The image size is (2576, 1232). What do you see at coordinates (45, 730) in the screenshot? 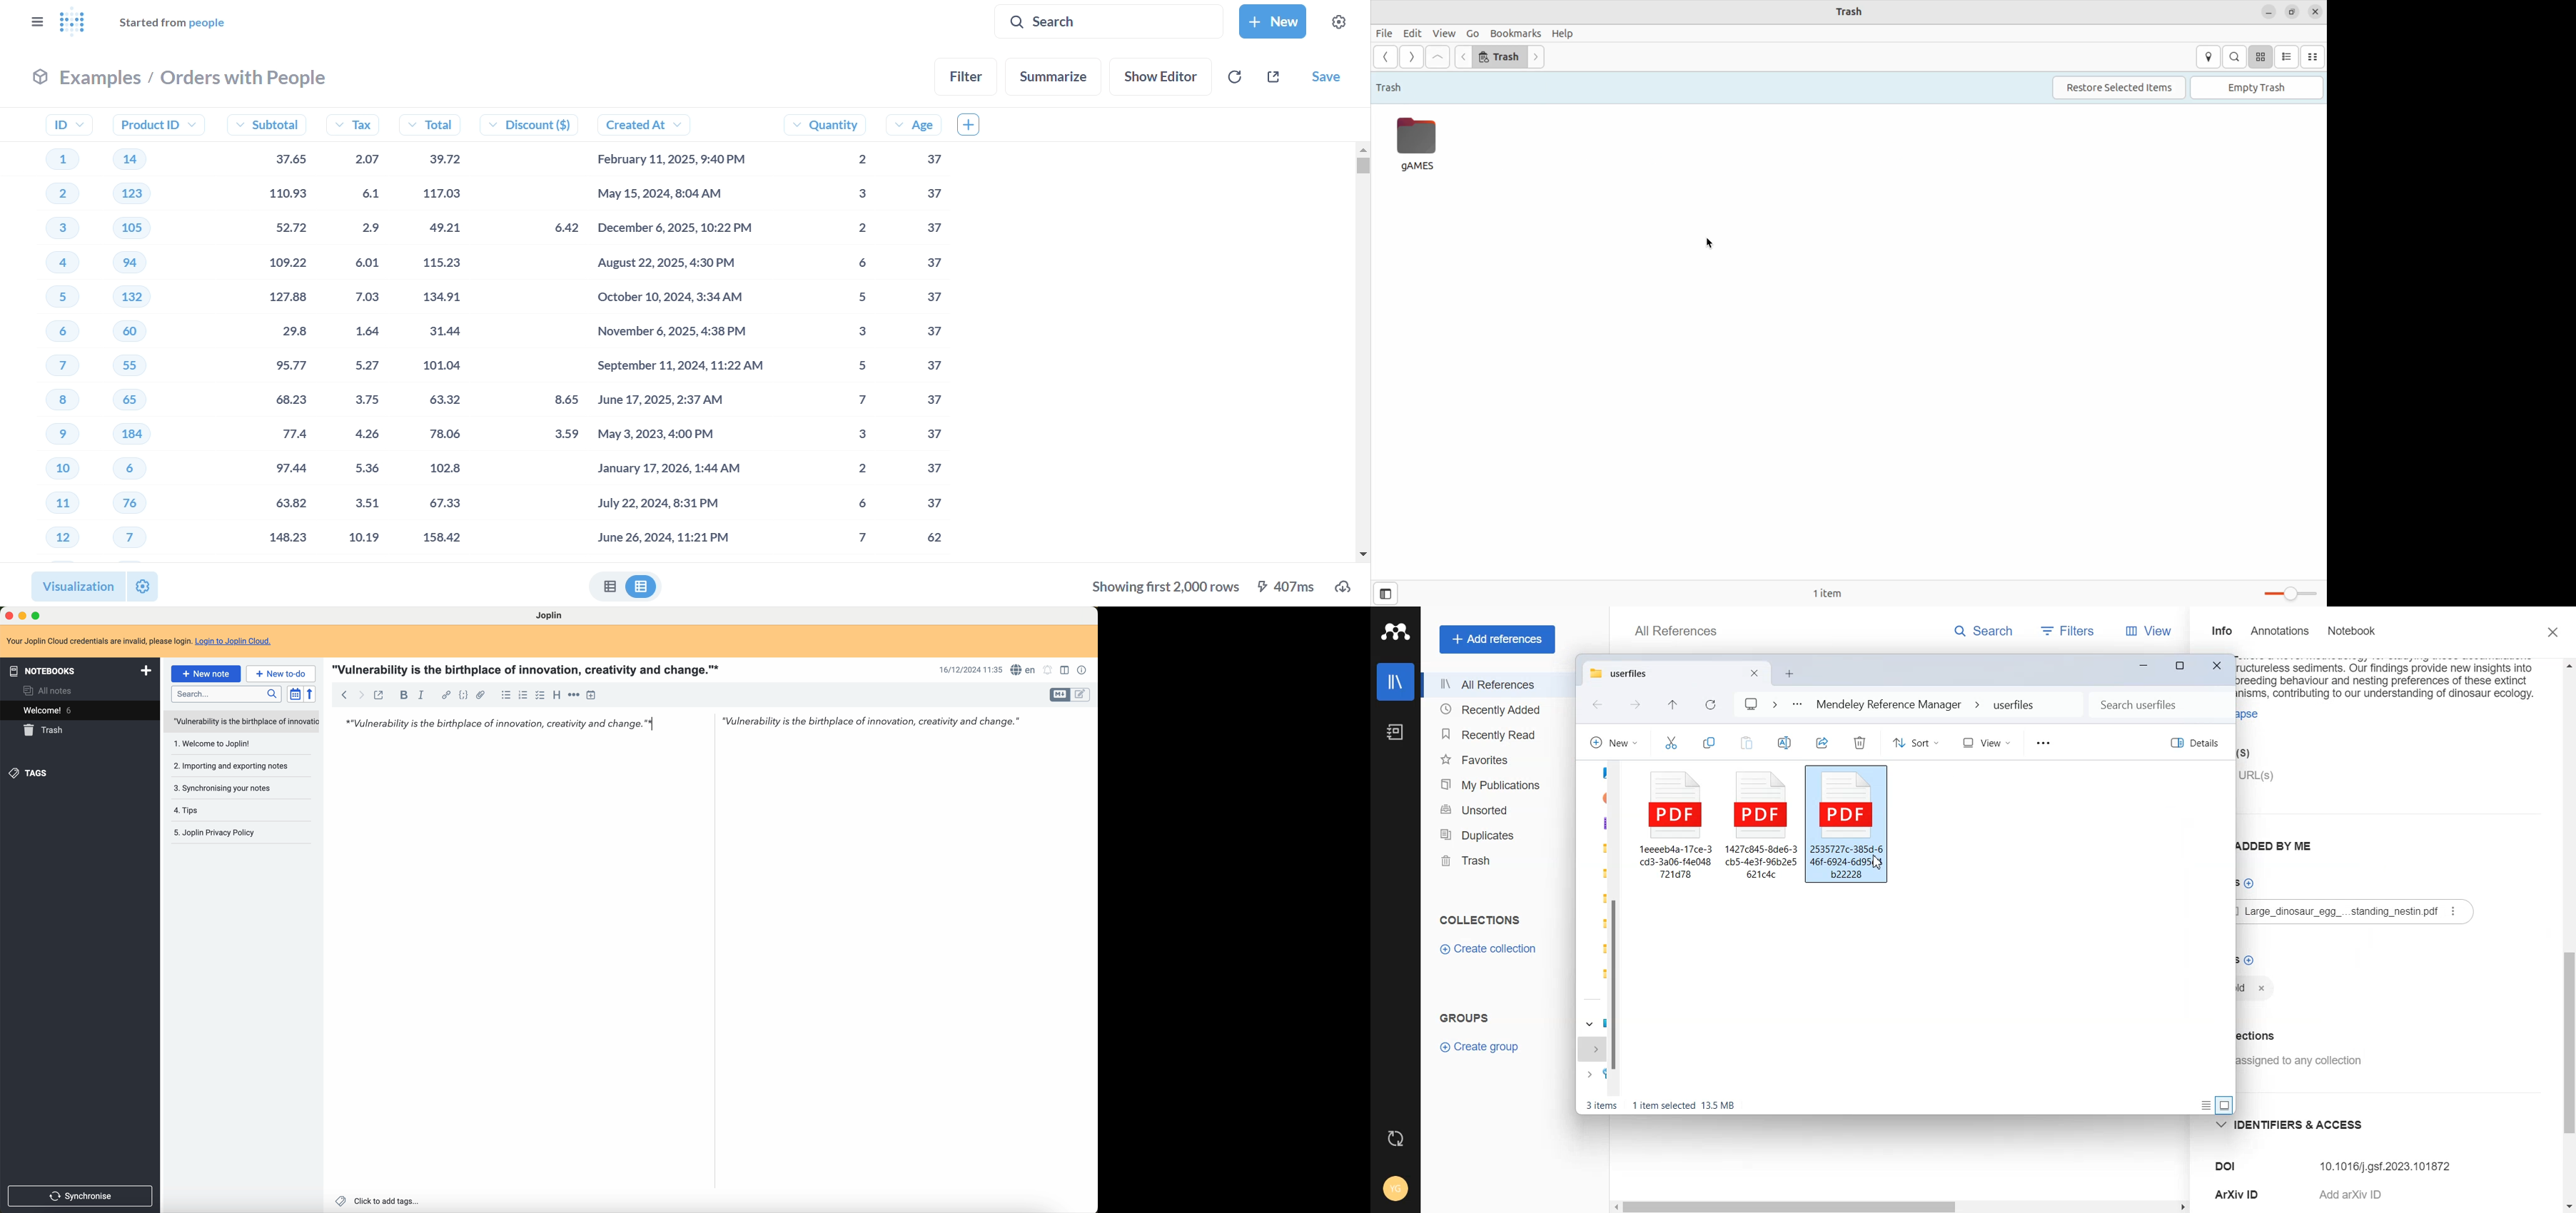
I see `trash` at bounding box center [45, 730].